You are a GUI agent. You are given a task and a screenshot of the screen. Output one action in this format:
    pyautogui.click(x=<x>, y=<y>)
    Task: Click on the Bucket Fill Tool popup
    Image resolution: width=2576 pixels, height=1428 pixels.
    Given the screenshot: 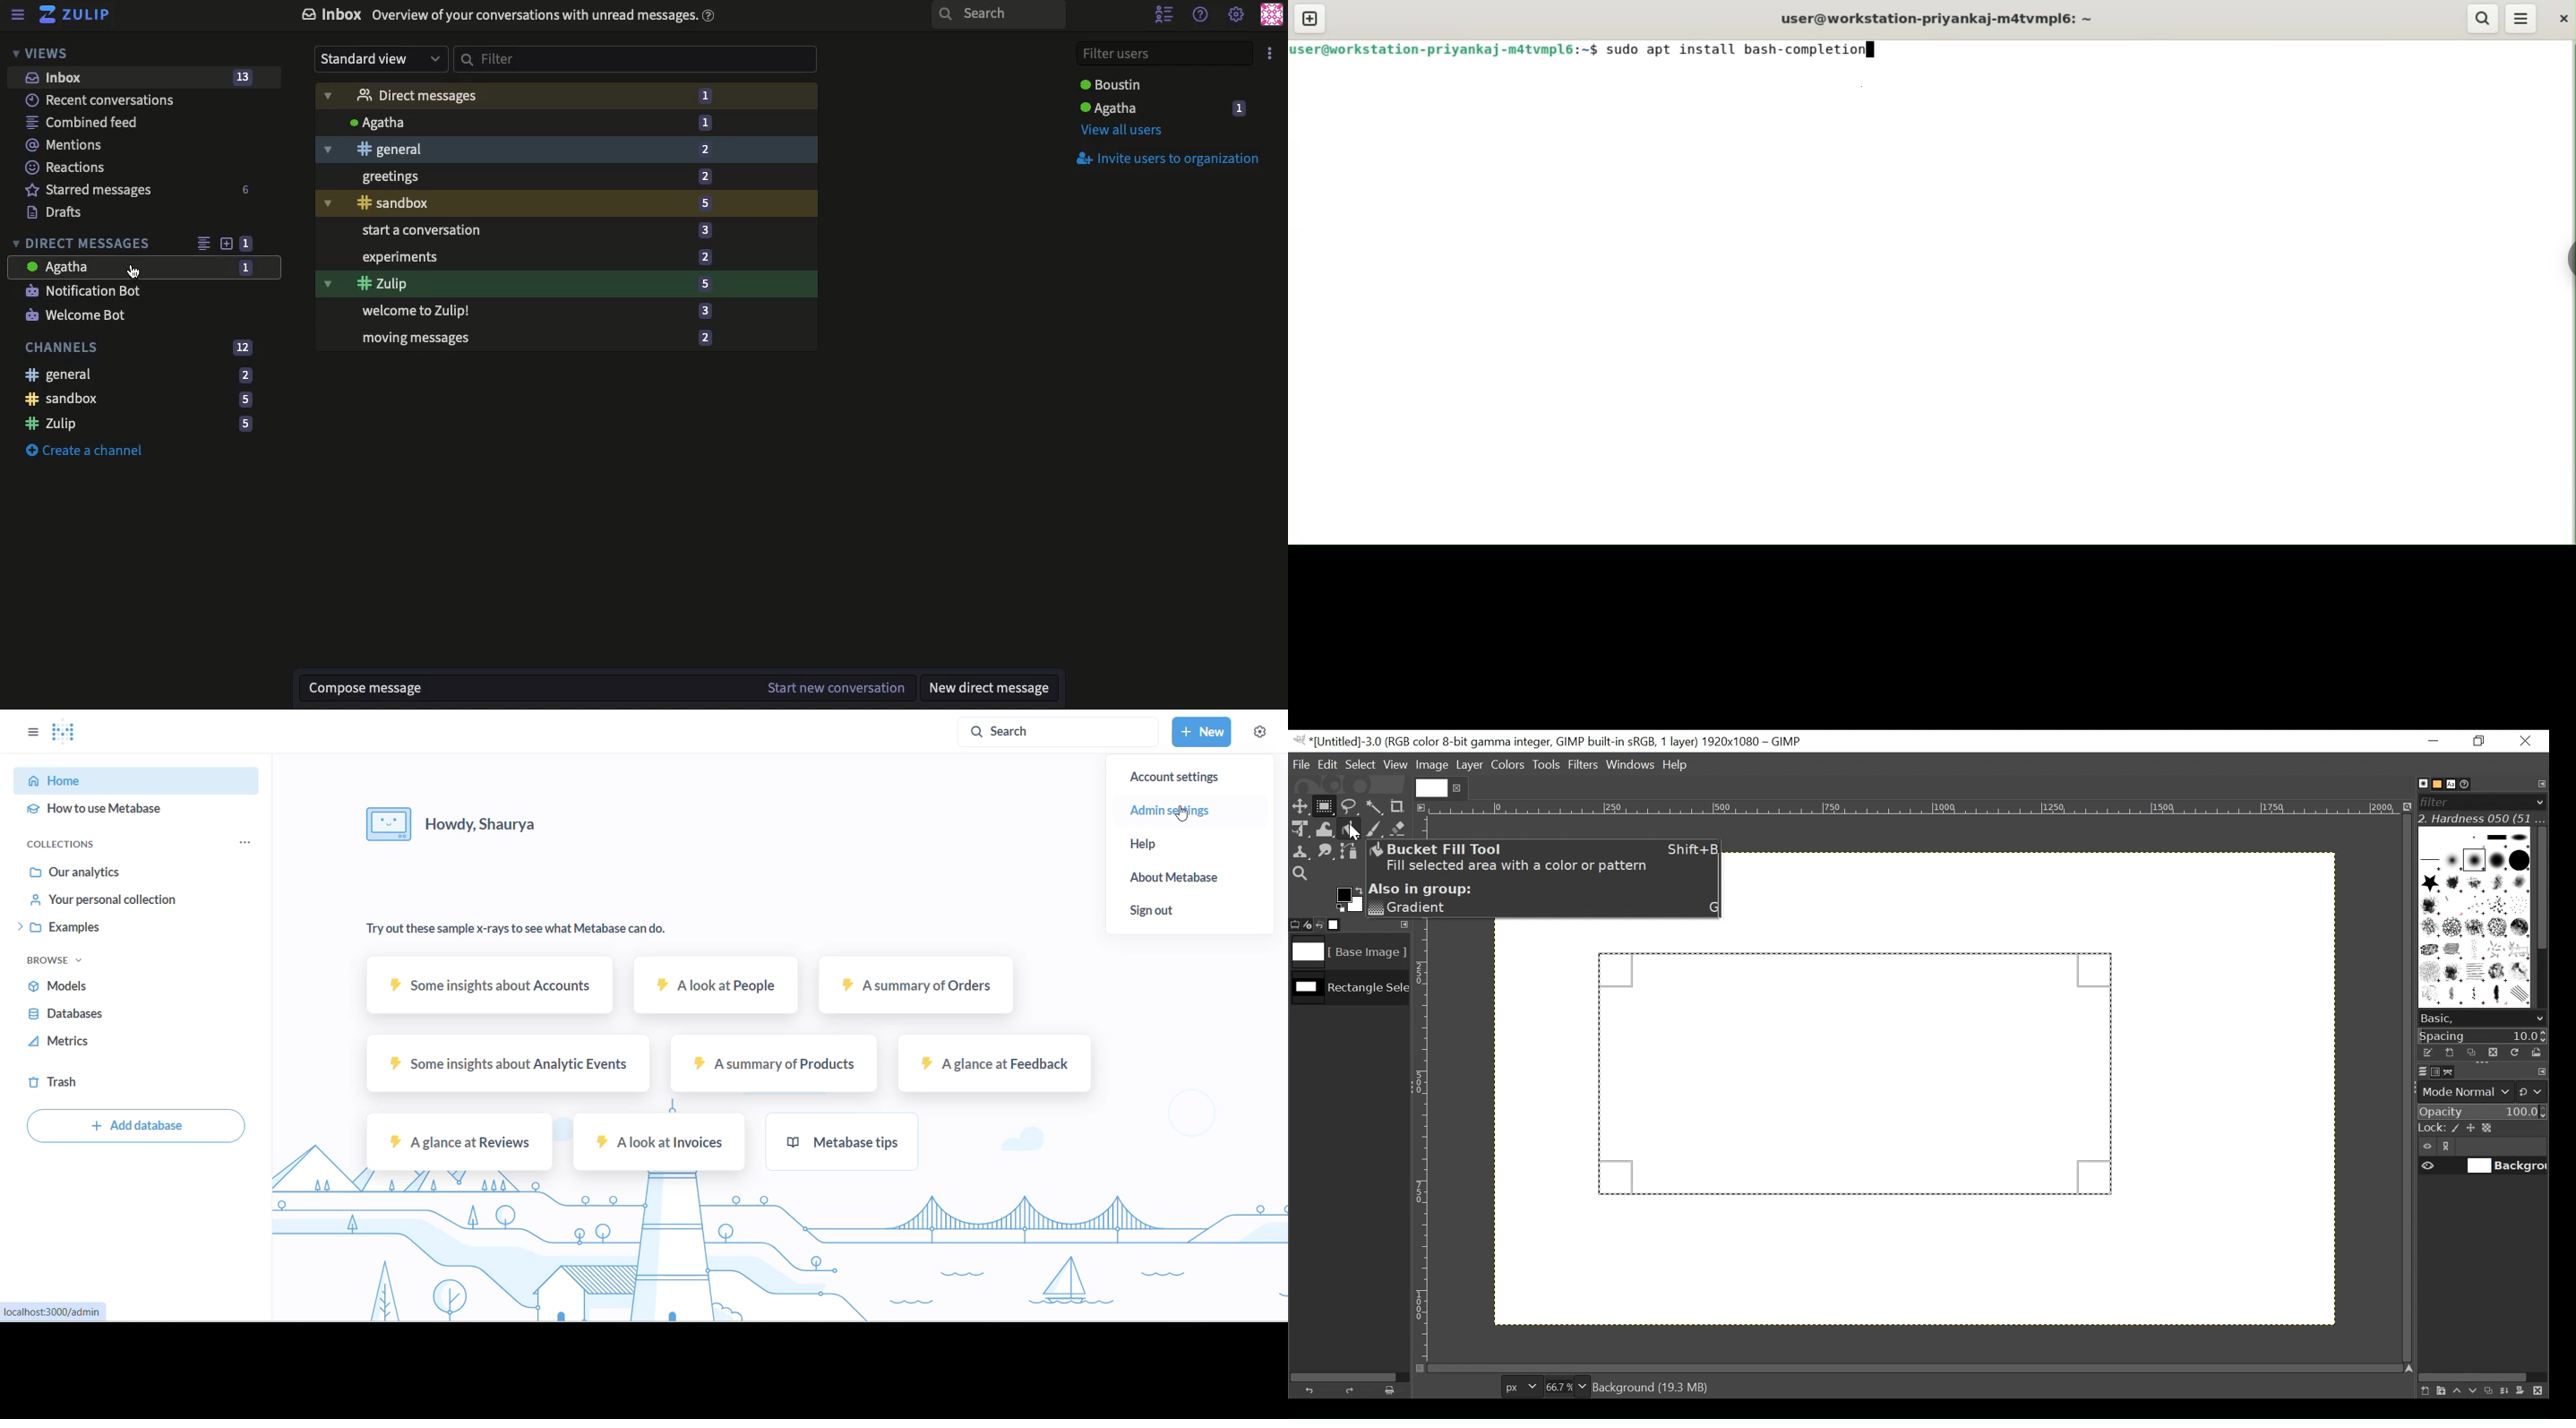 What is the action you would take?
    pyautogui.click(x=1545, y=880)
    